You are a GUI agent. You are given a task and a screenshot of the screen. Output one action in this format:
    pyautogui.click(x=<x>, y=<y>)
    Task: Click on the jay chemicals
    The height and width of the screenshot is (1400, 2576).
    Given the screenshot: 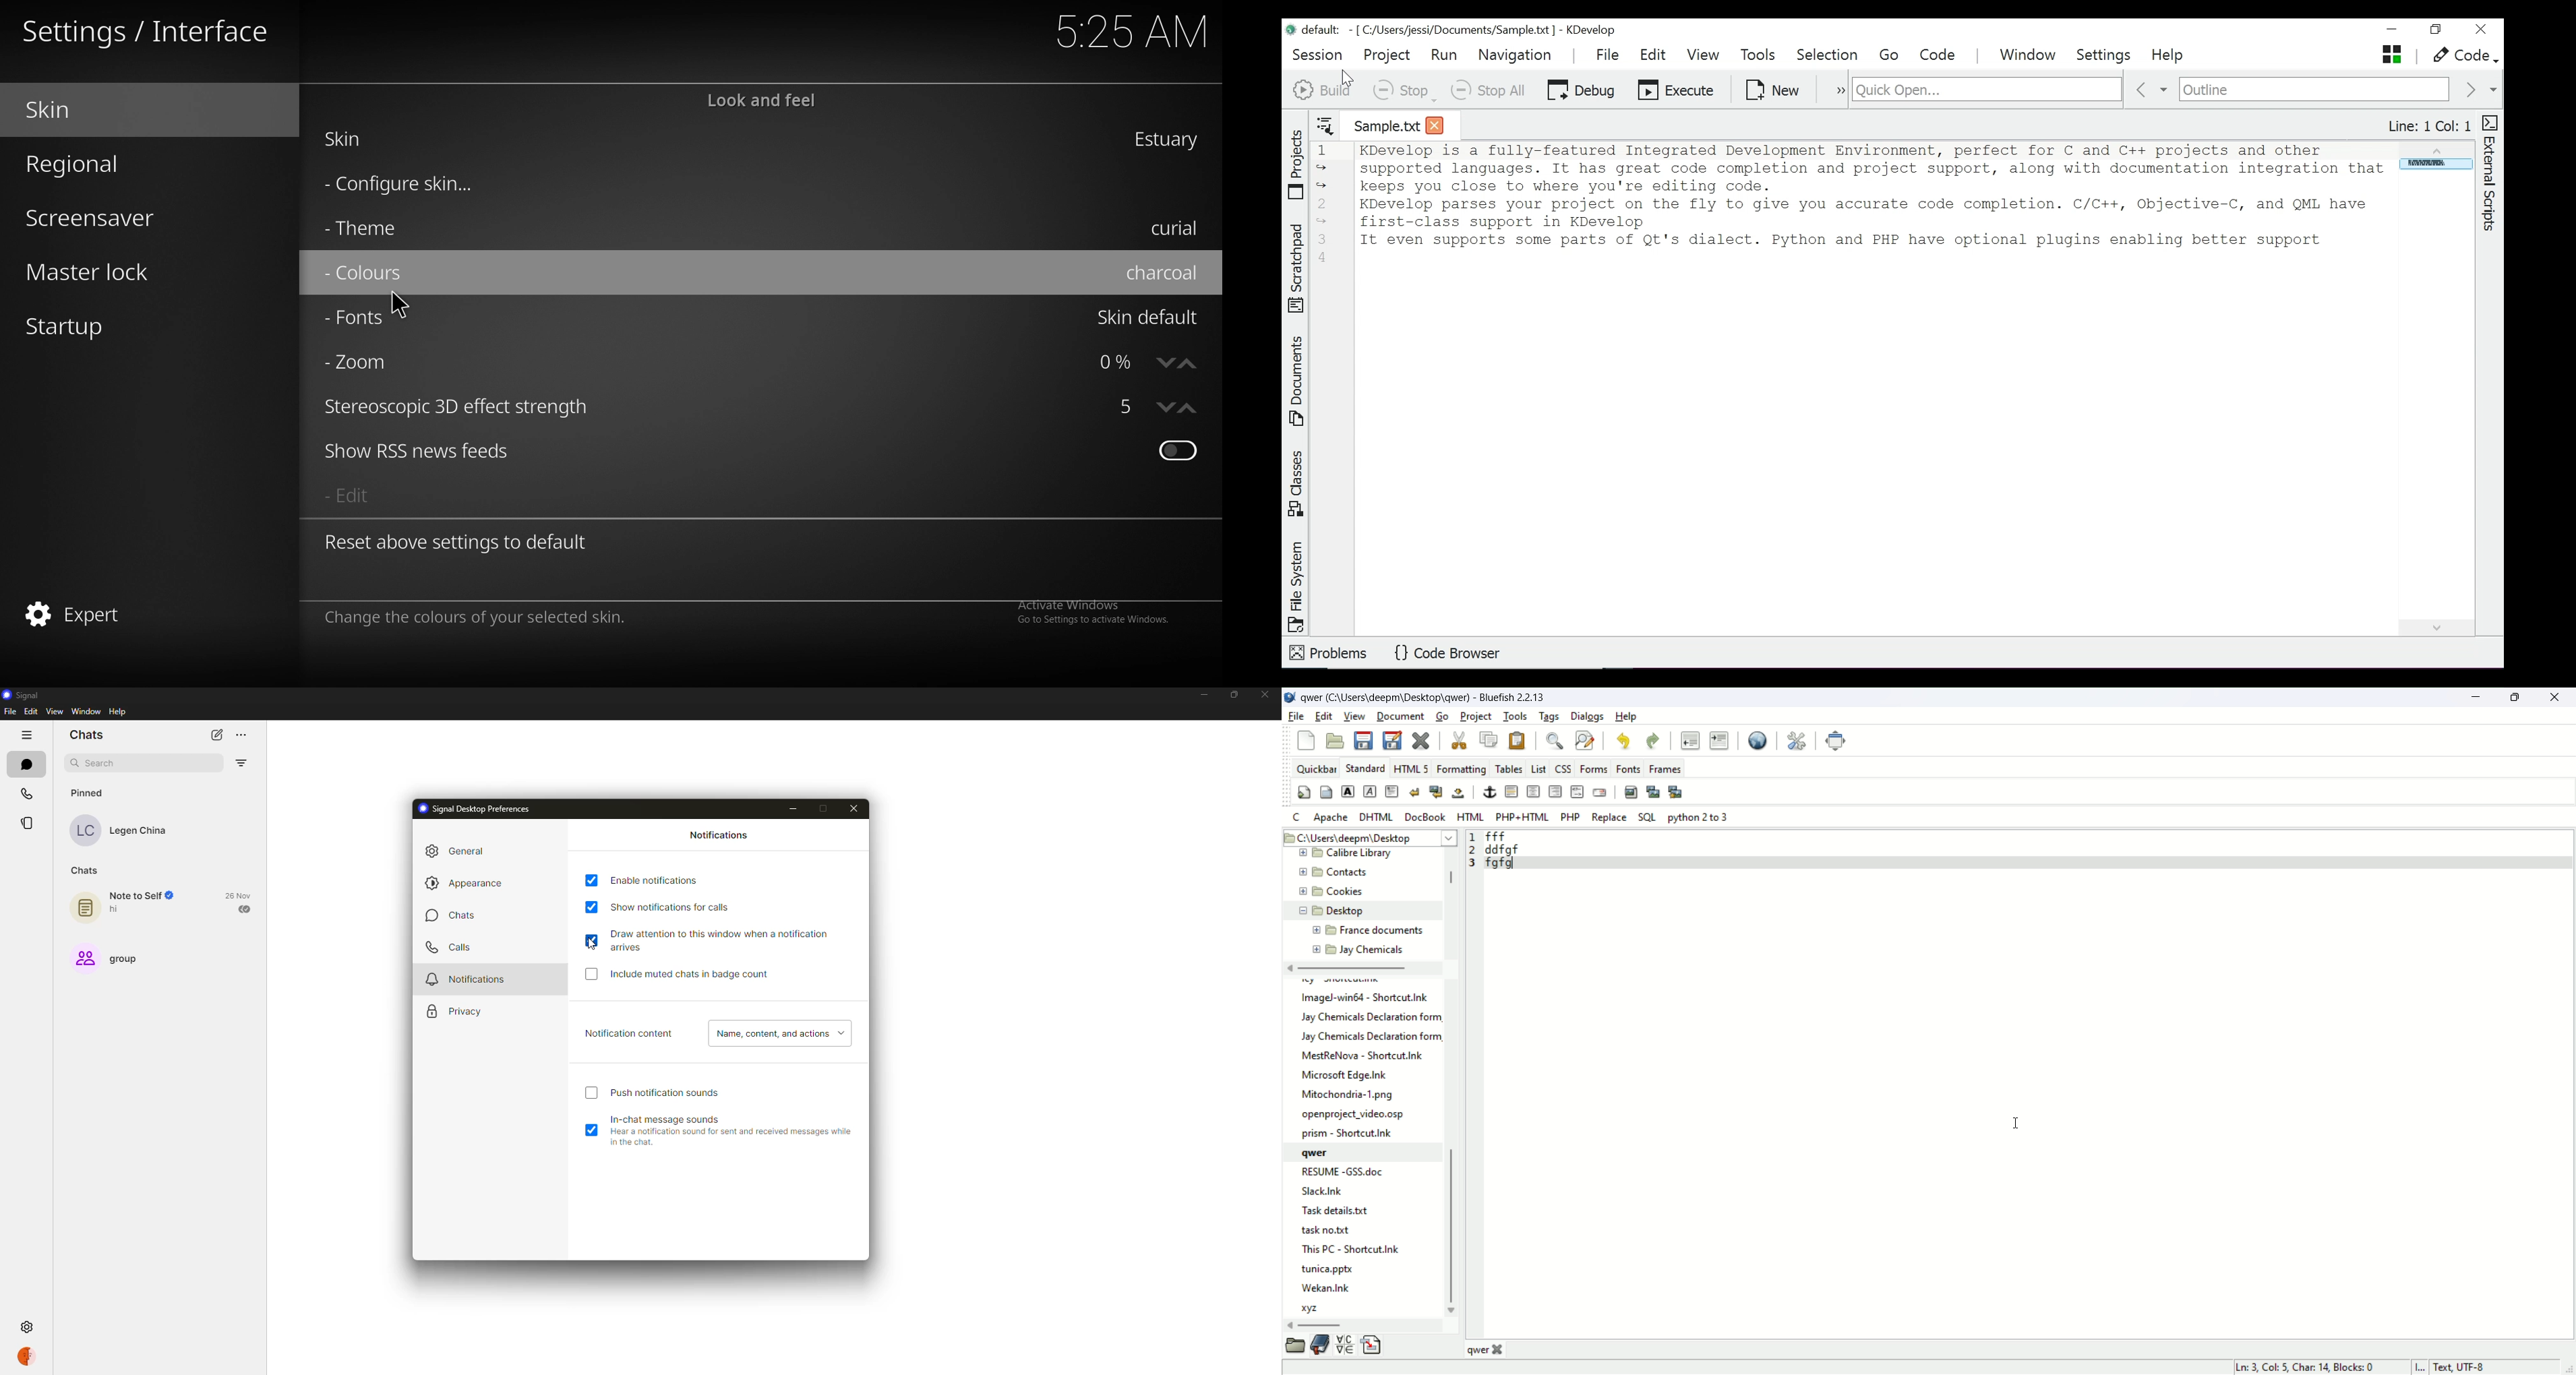 What is the action you would take?
    pyautogui.click(x=1362, y=953)
    